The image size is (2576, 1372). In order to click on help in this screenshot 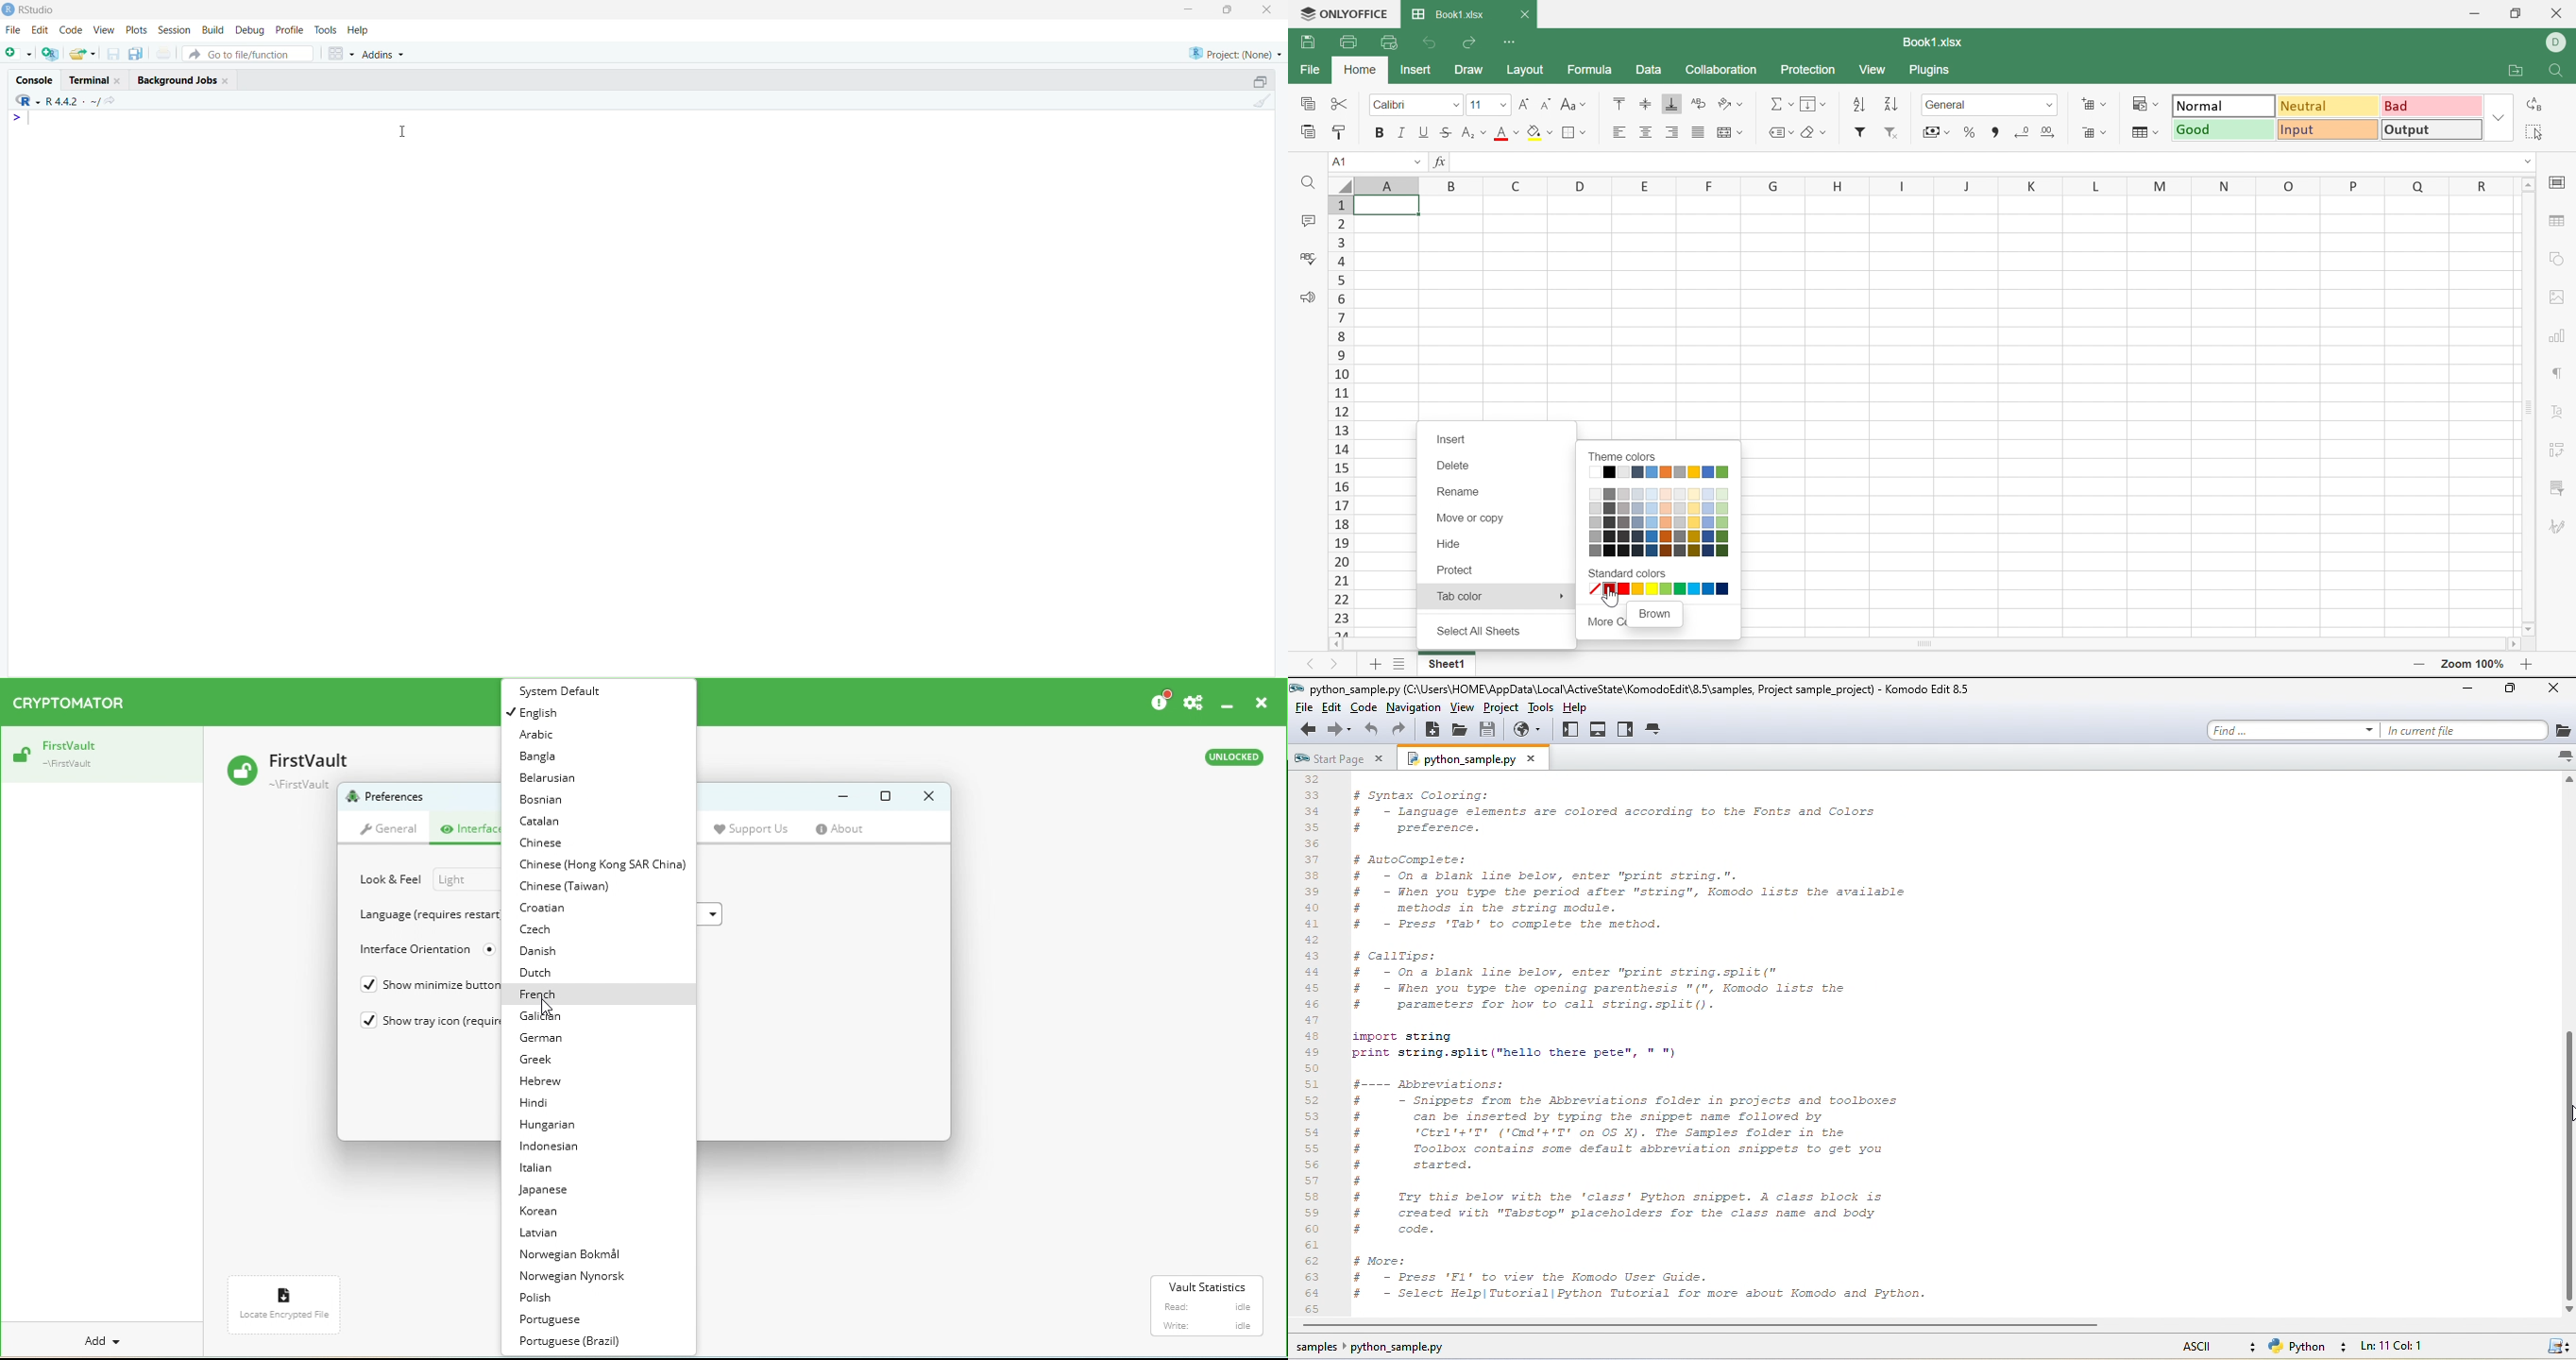, I will do `click(358, 31)`.